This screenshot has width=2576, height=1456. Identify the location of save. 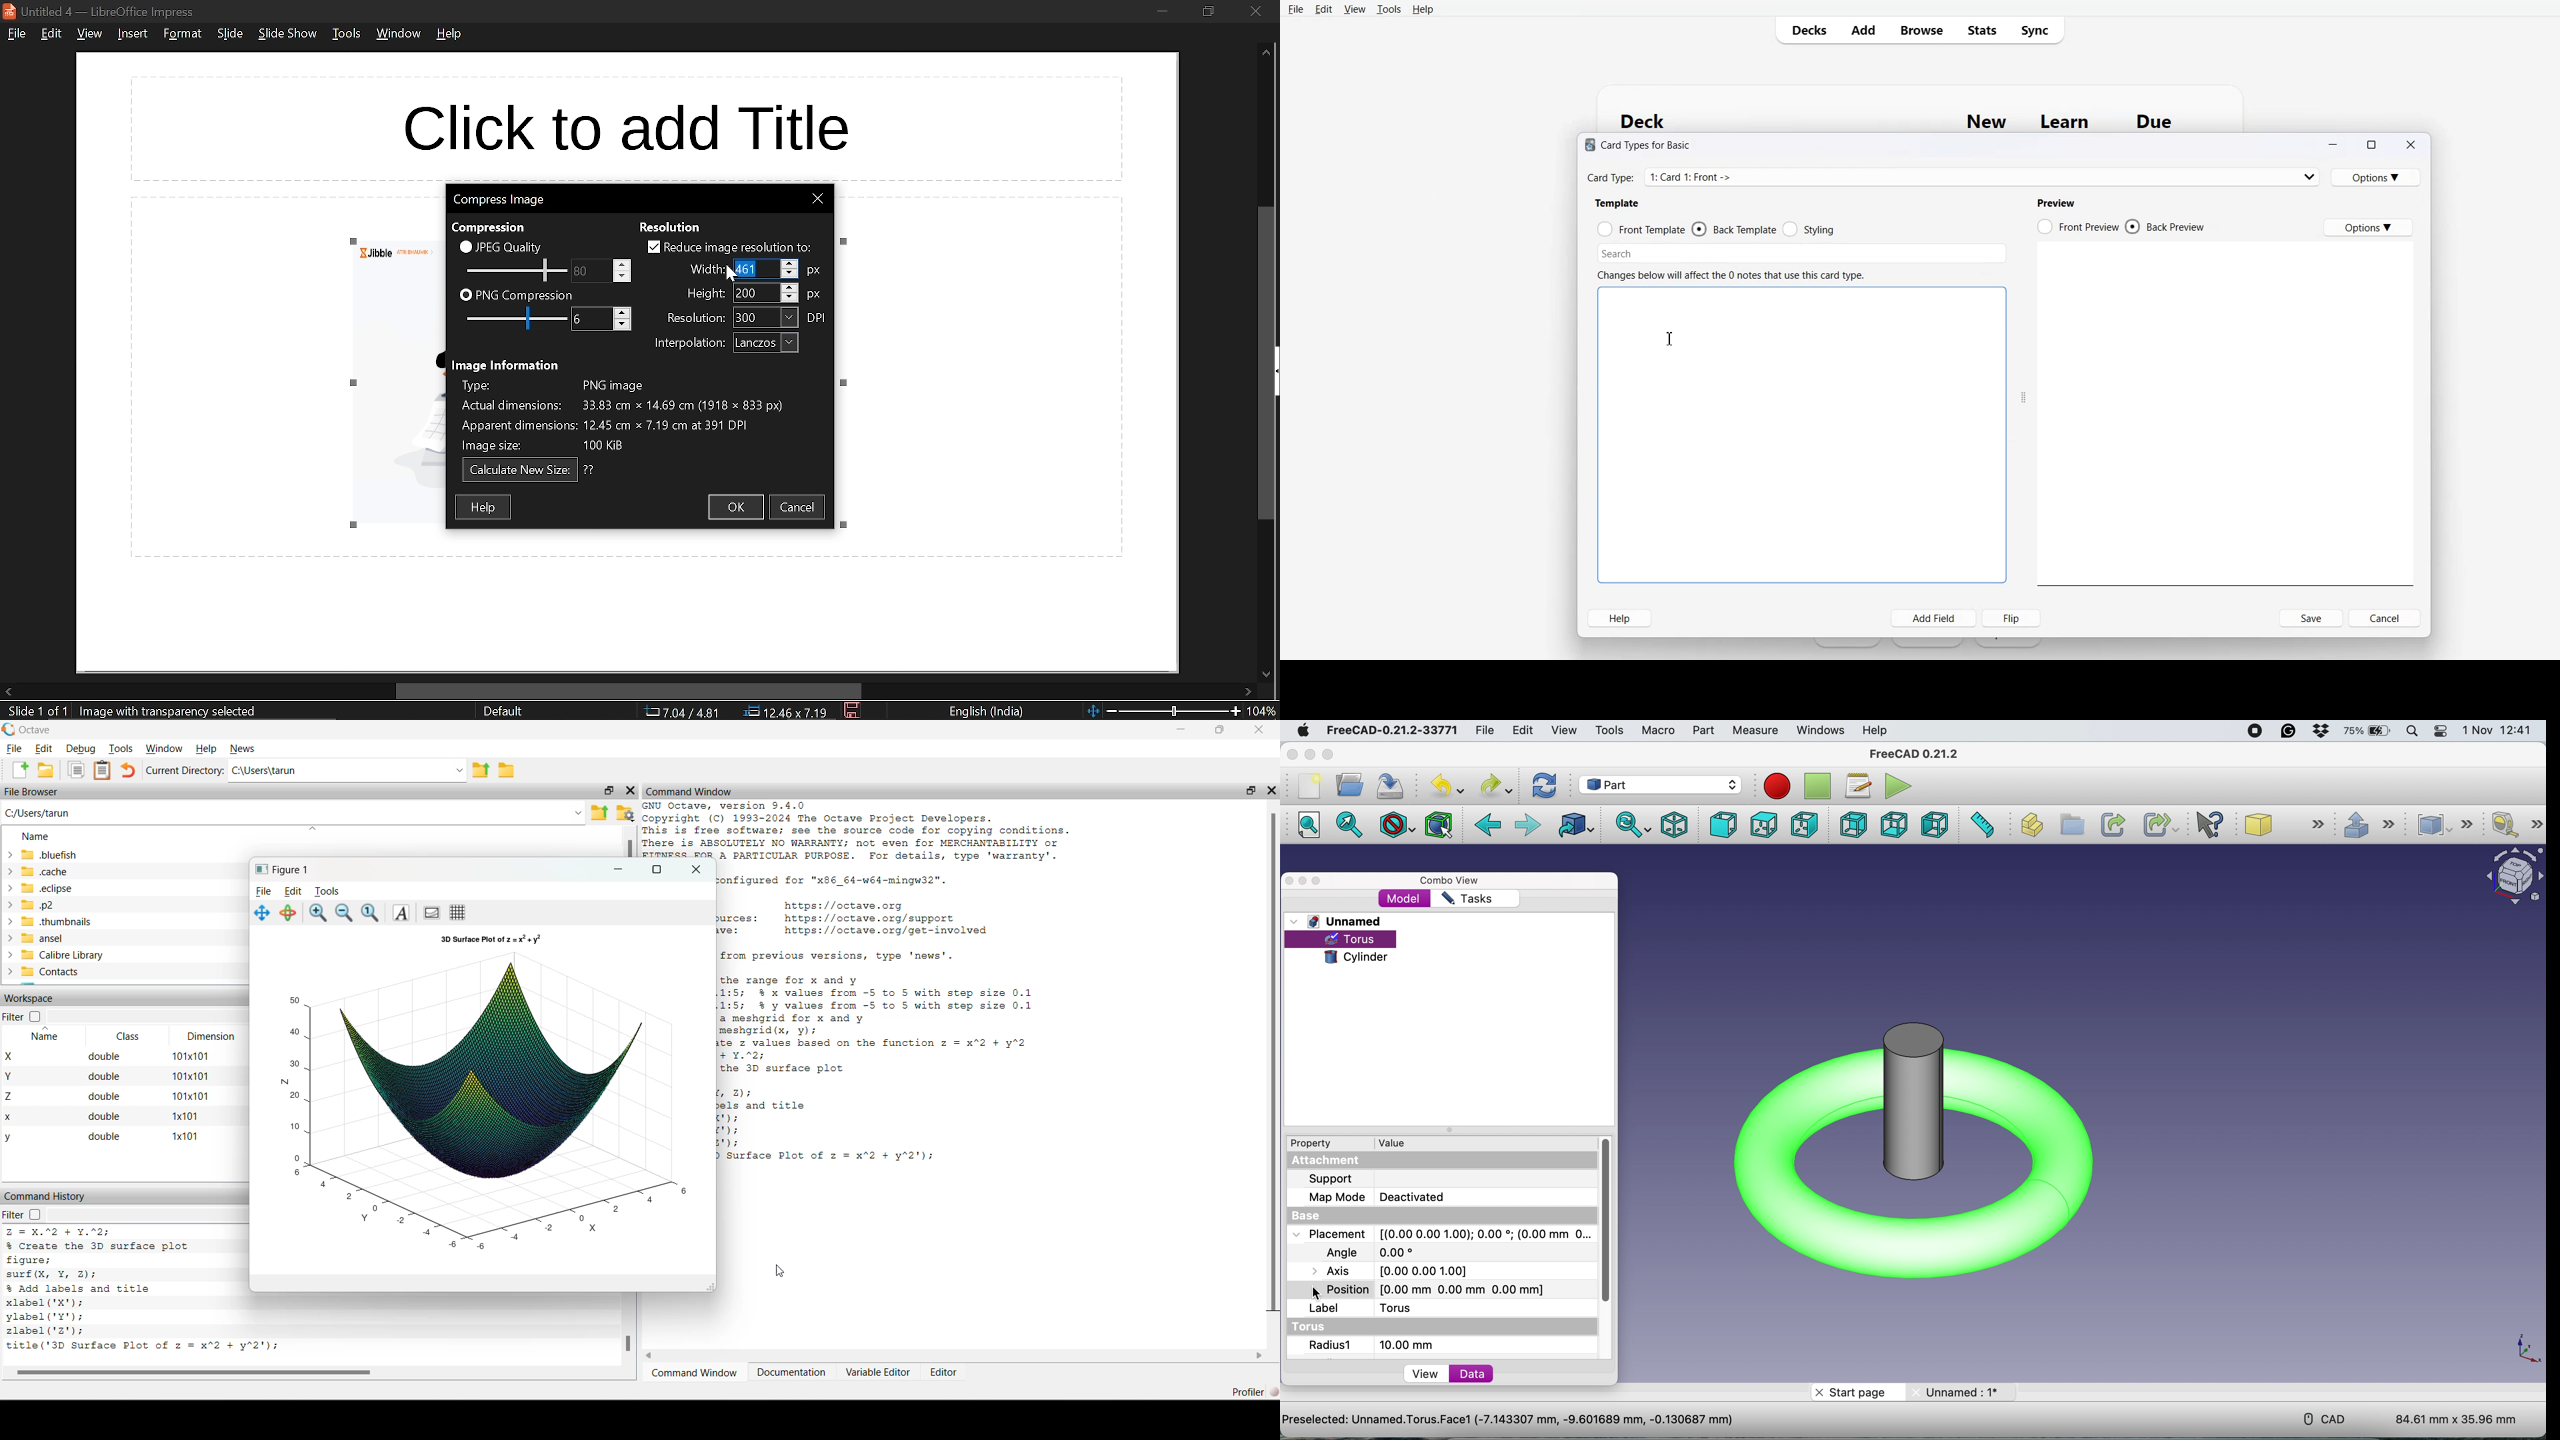
(1387, 787).